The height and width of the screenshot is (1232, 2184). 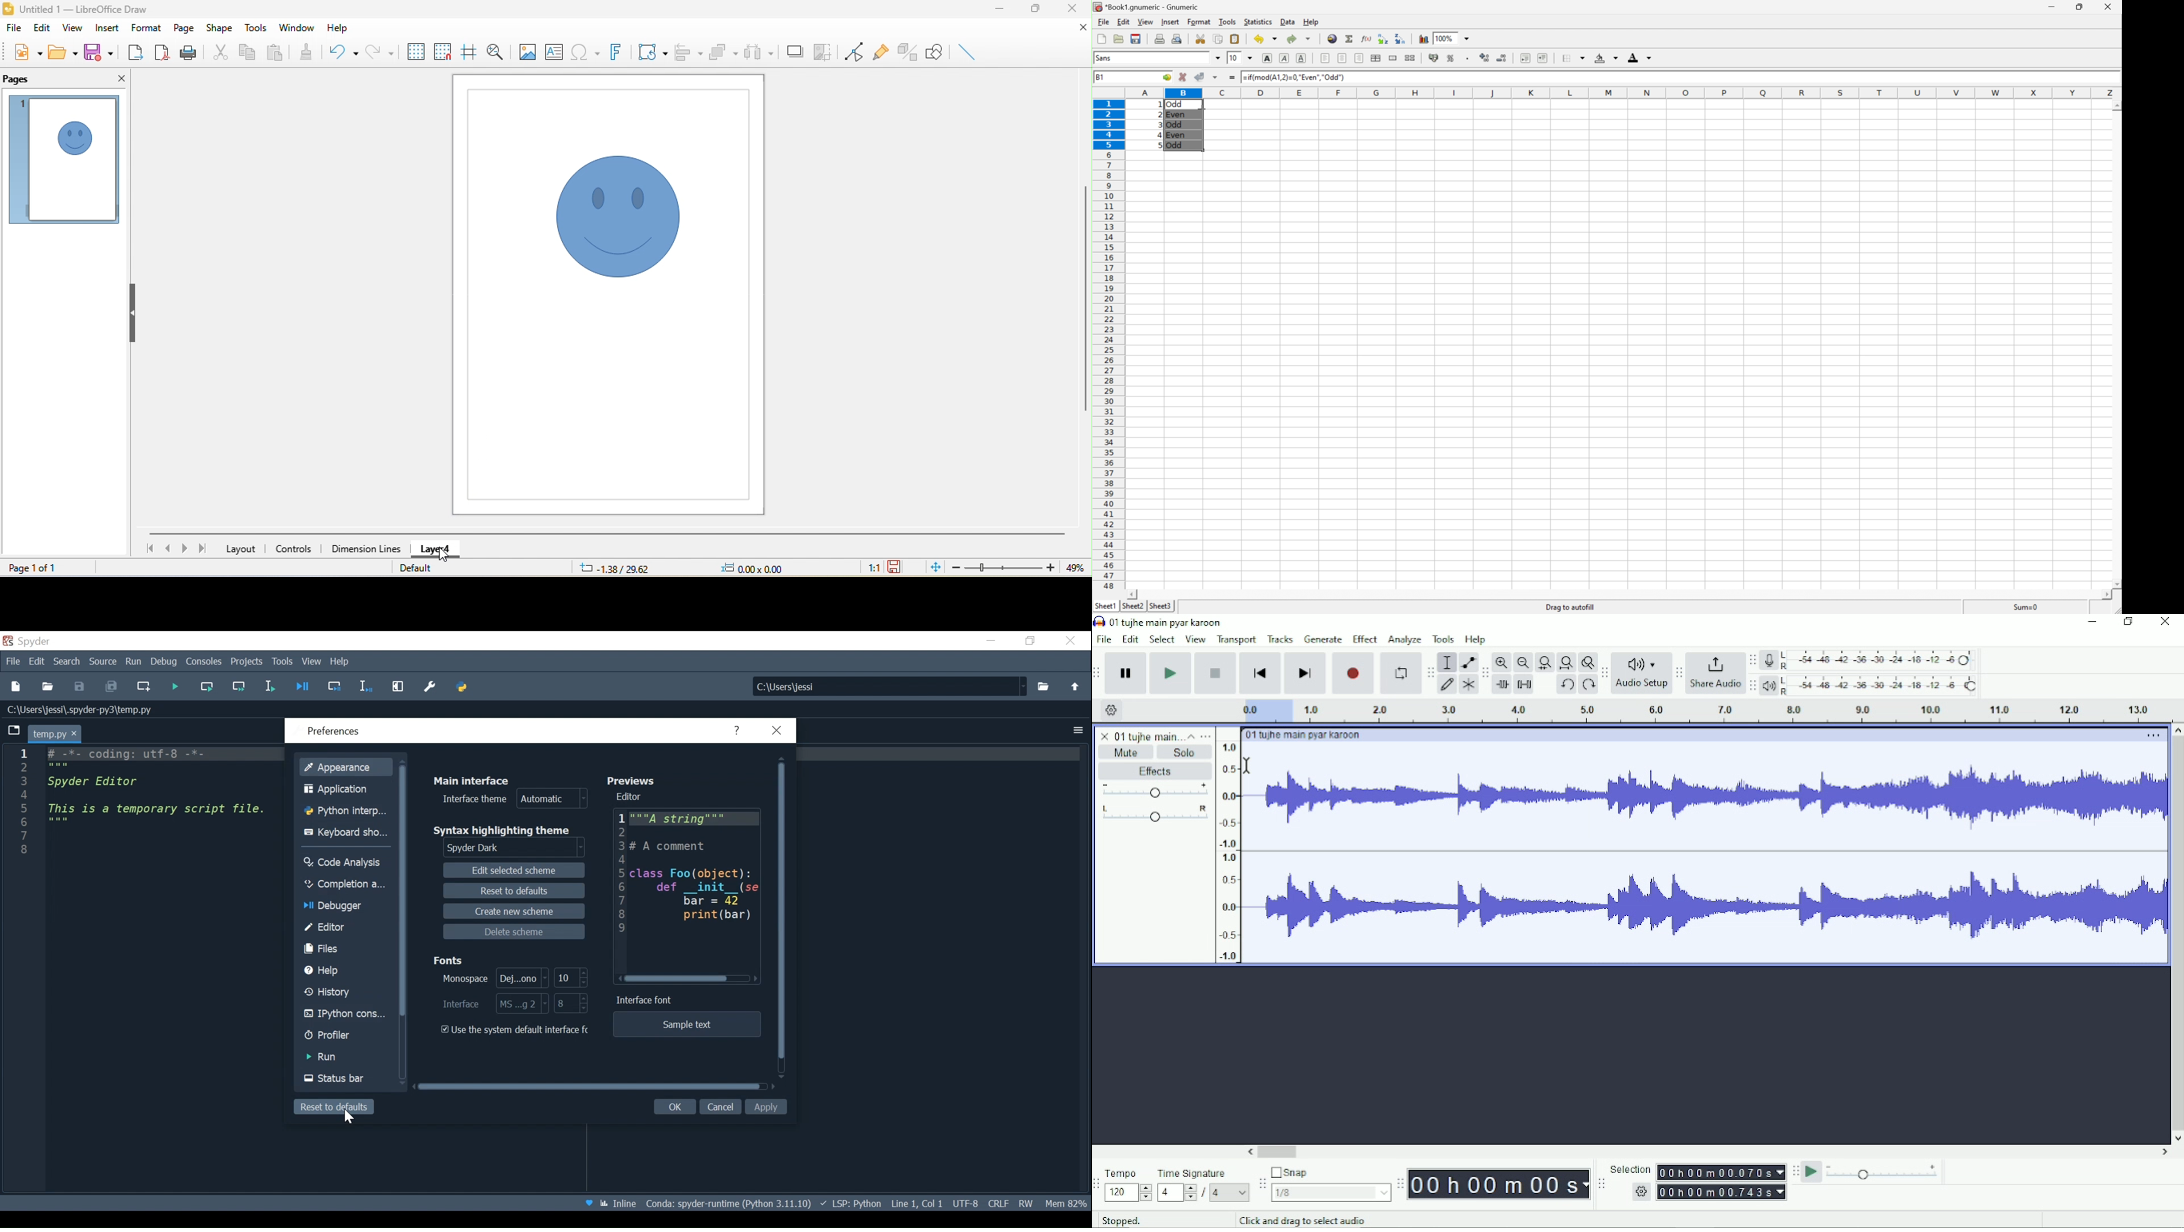 What do you see at coordinates (647, 1000) in the screenshot?
I see `Interface font` at bounding box center [647, 1000].